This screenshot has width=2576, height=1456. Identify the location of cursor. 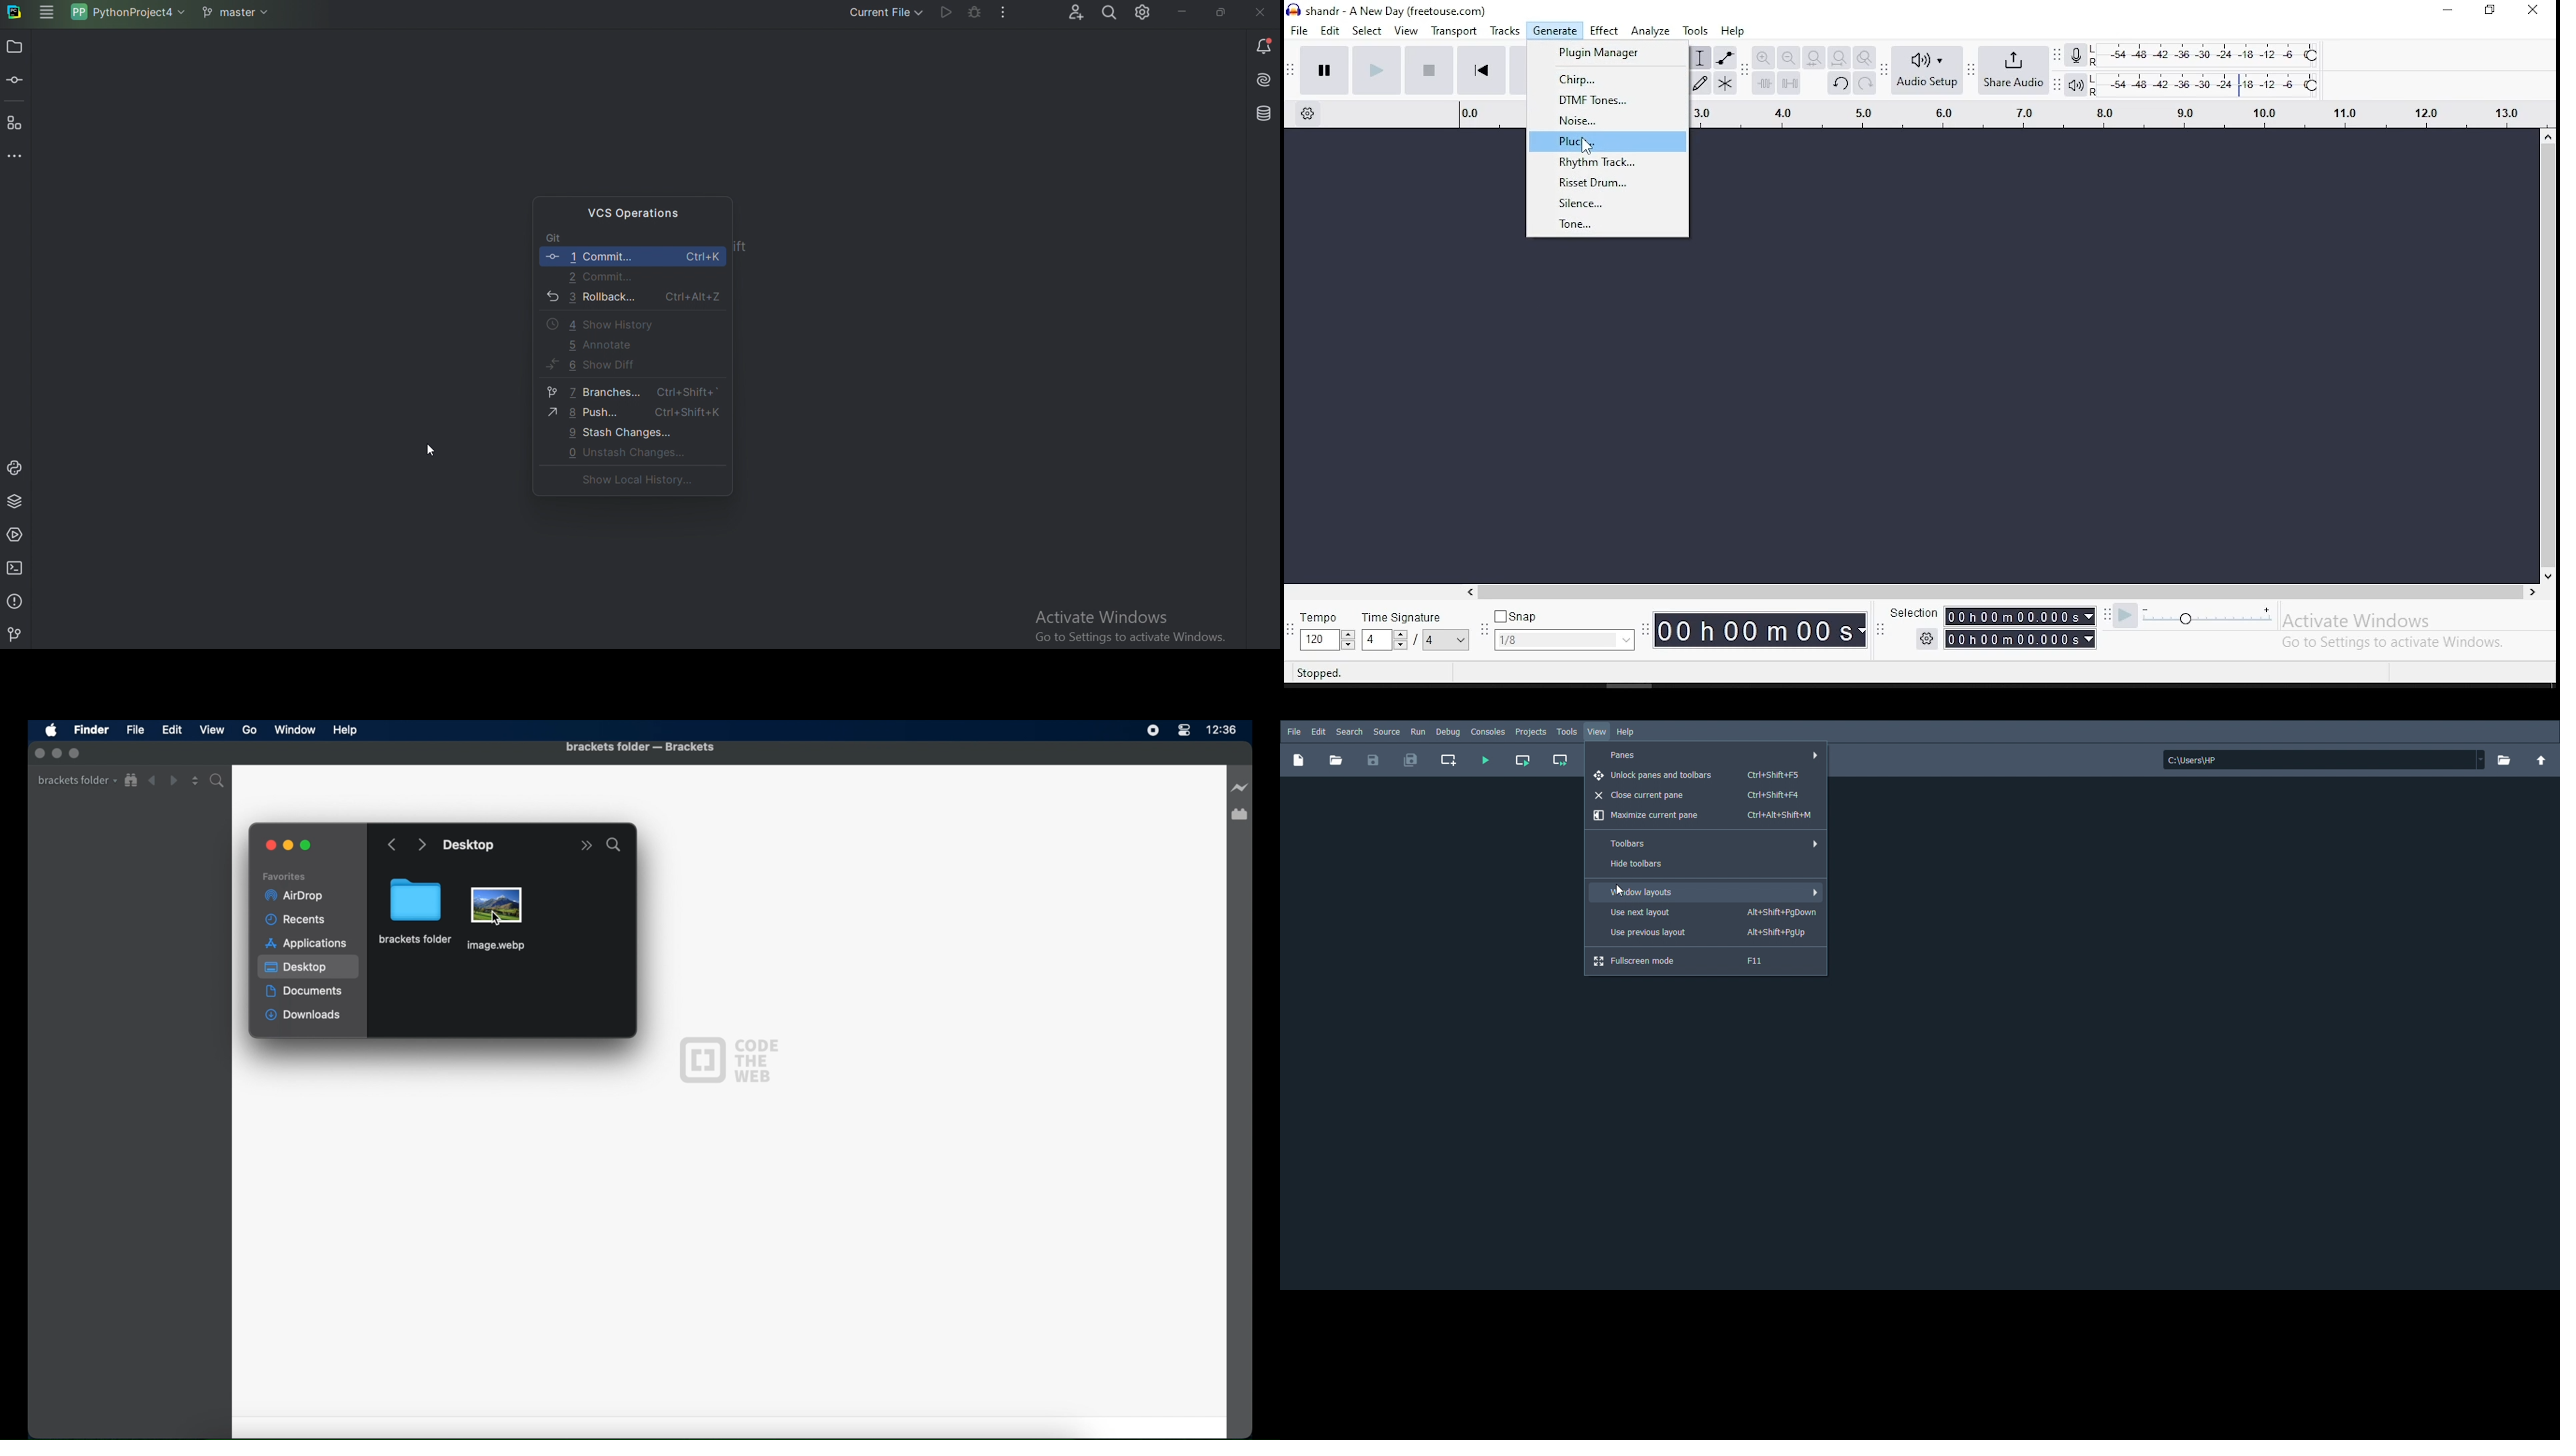
(495, 918).